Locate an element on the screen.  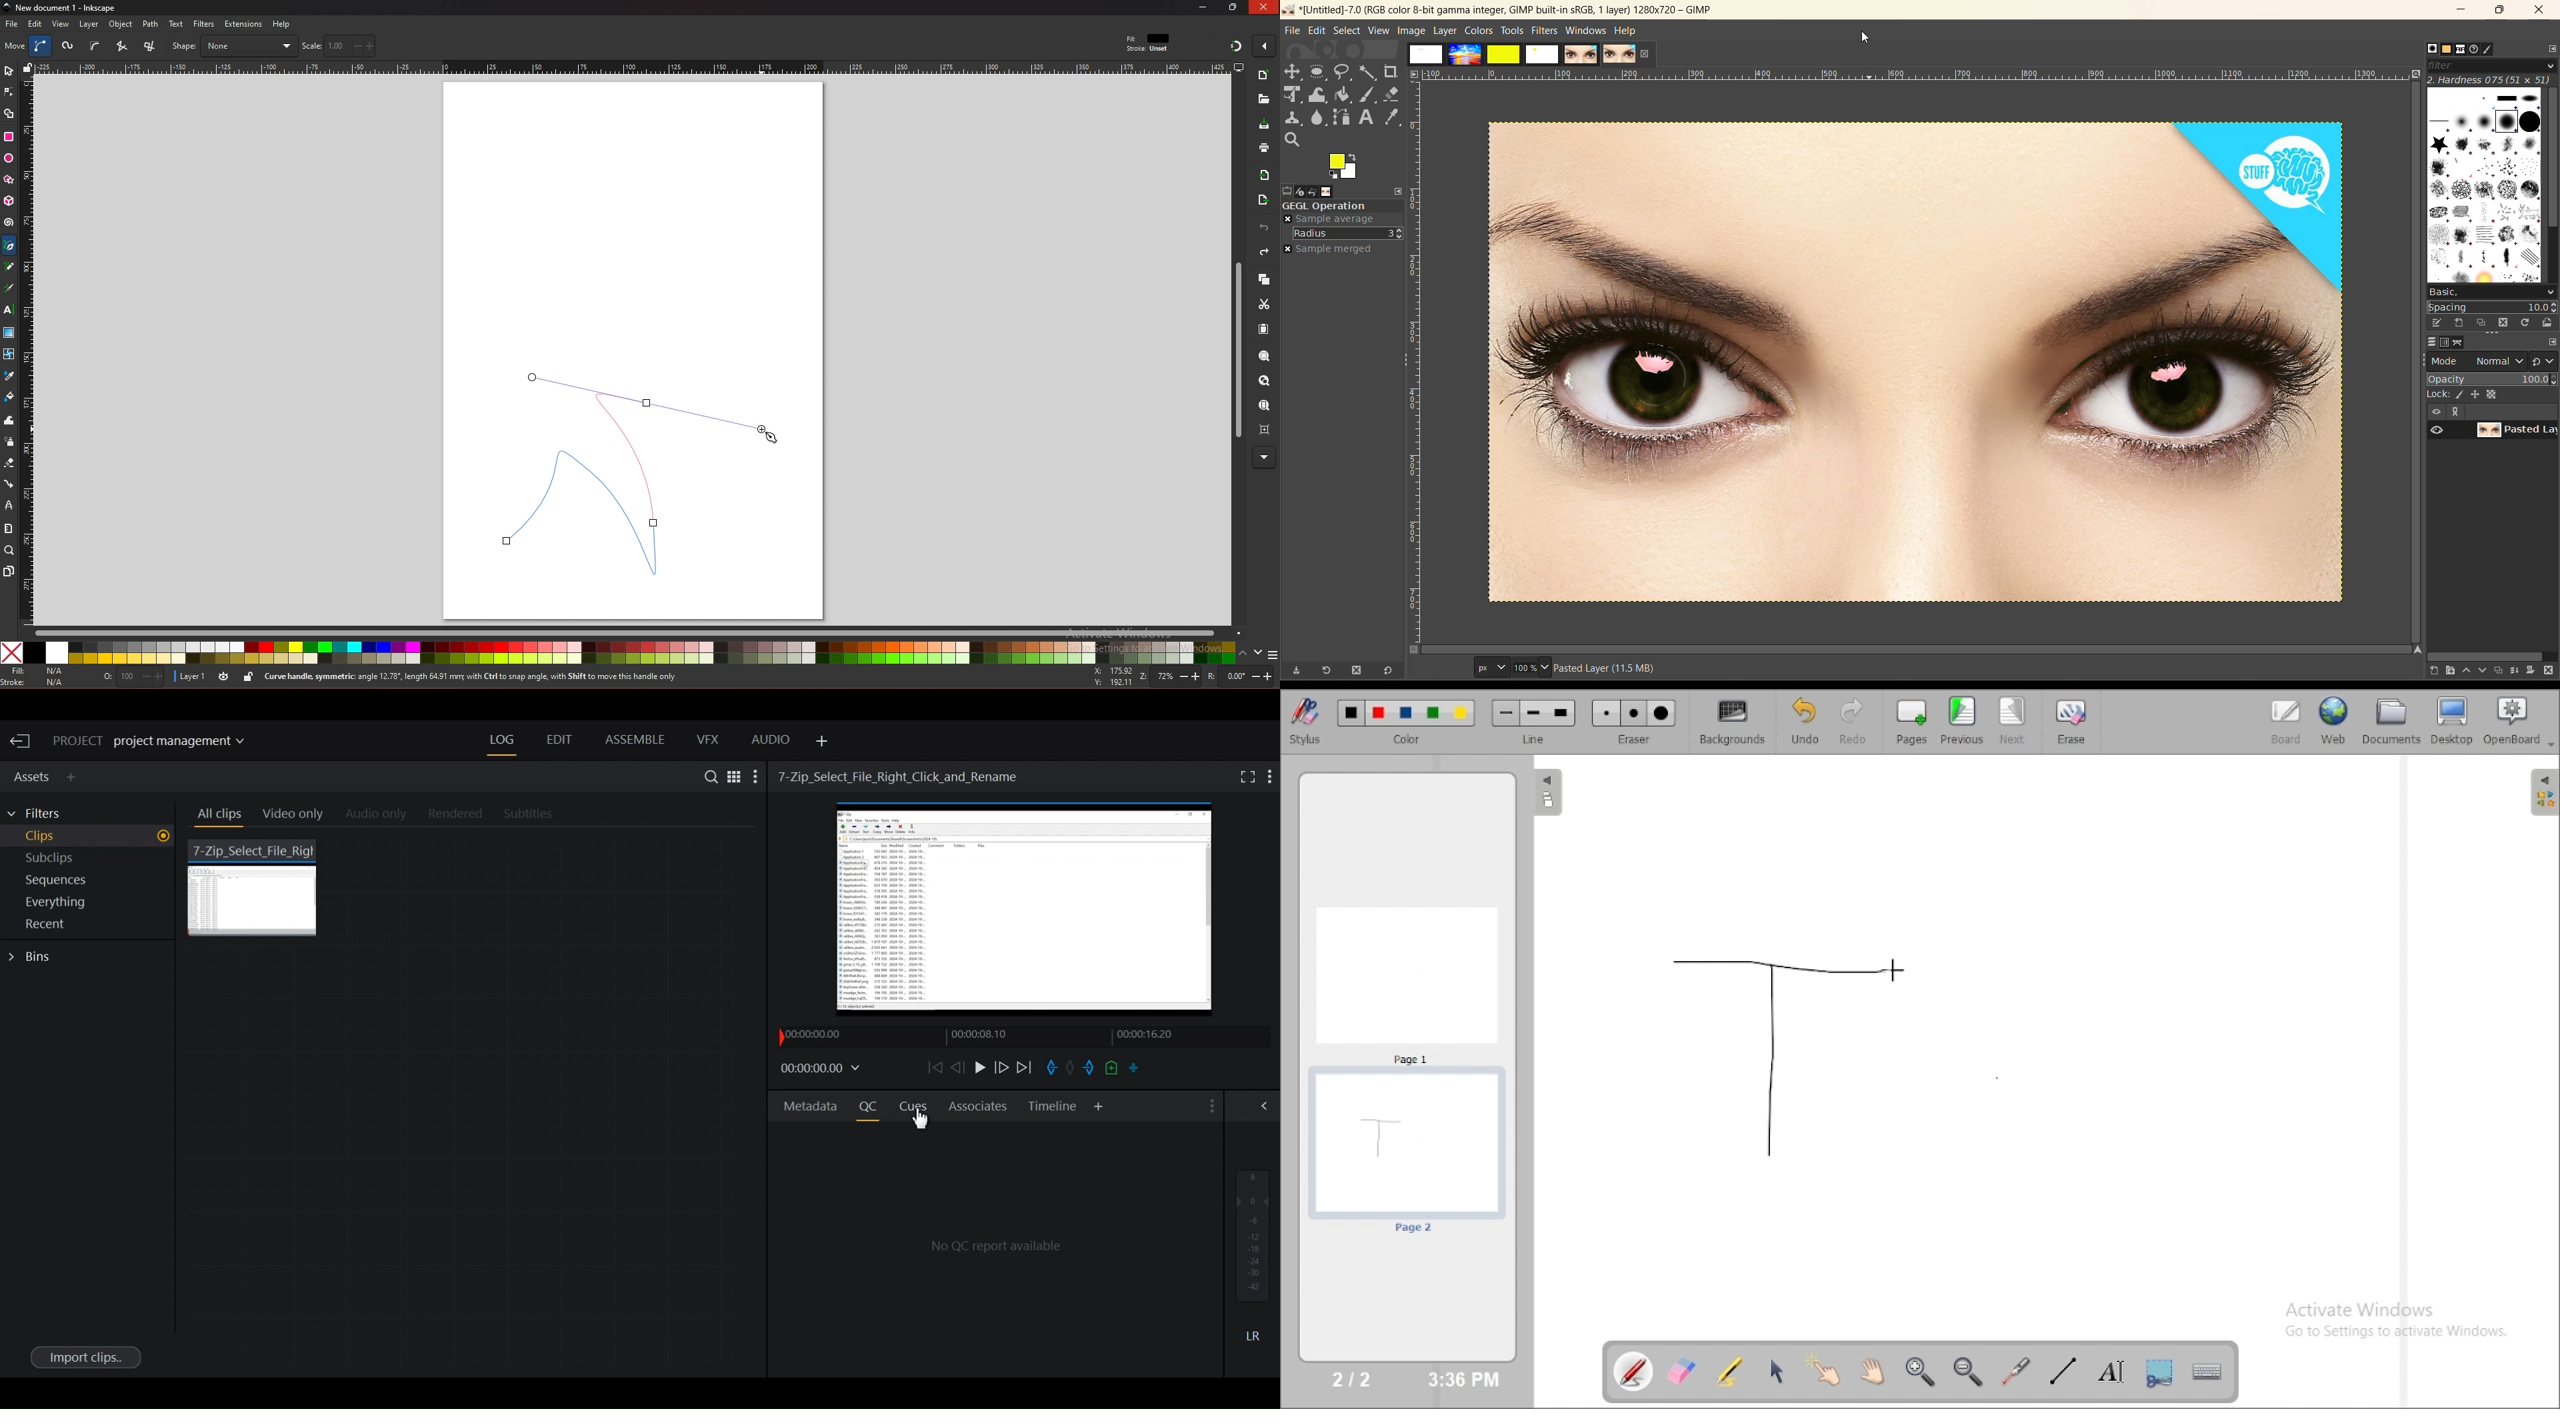
tweak is located at coordinates (9, 420).